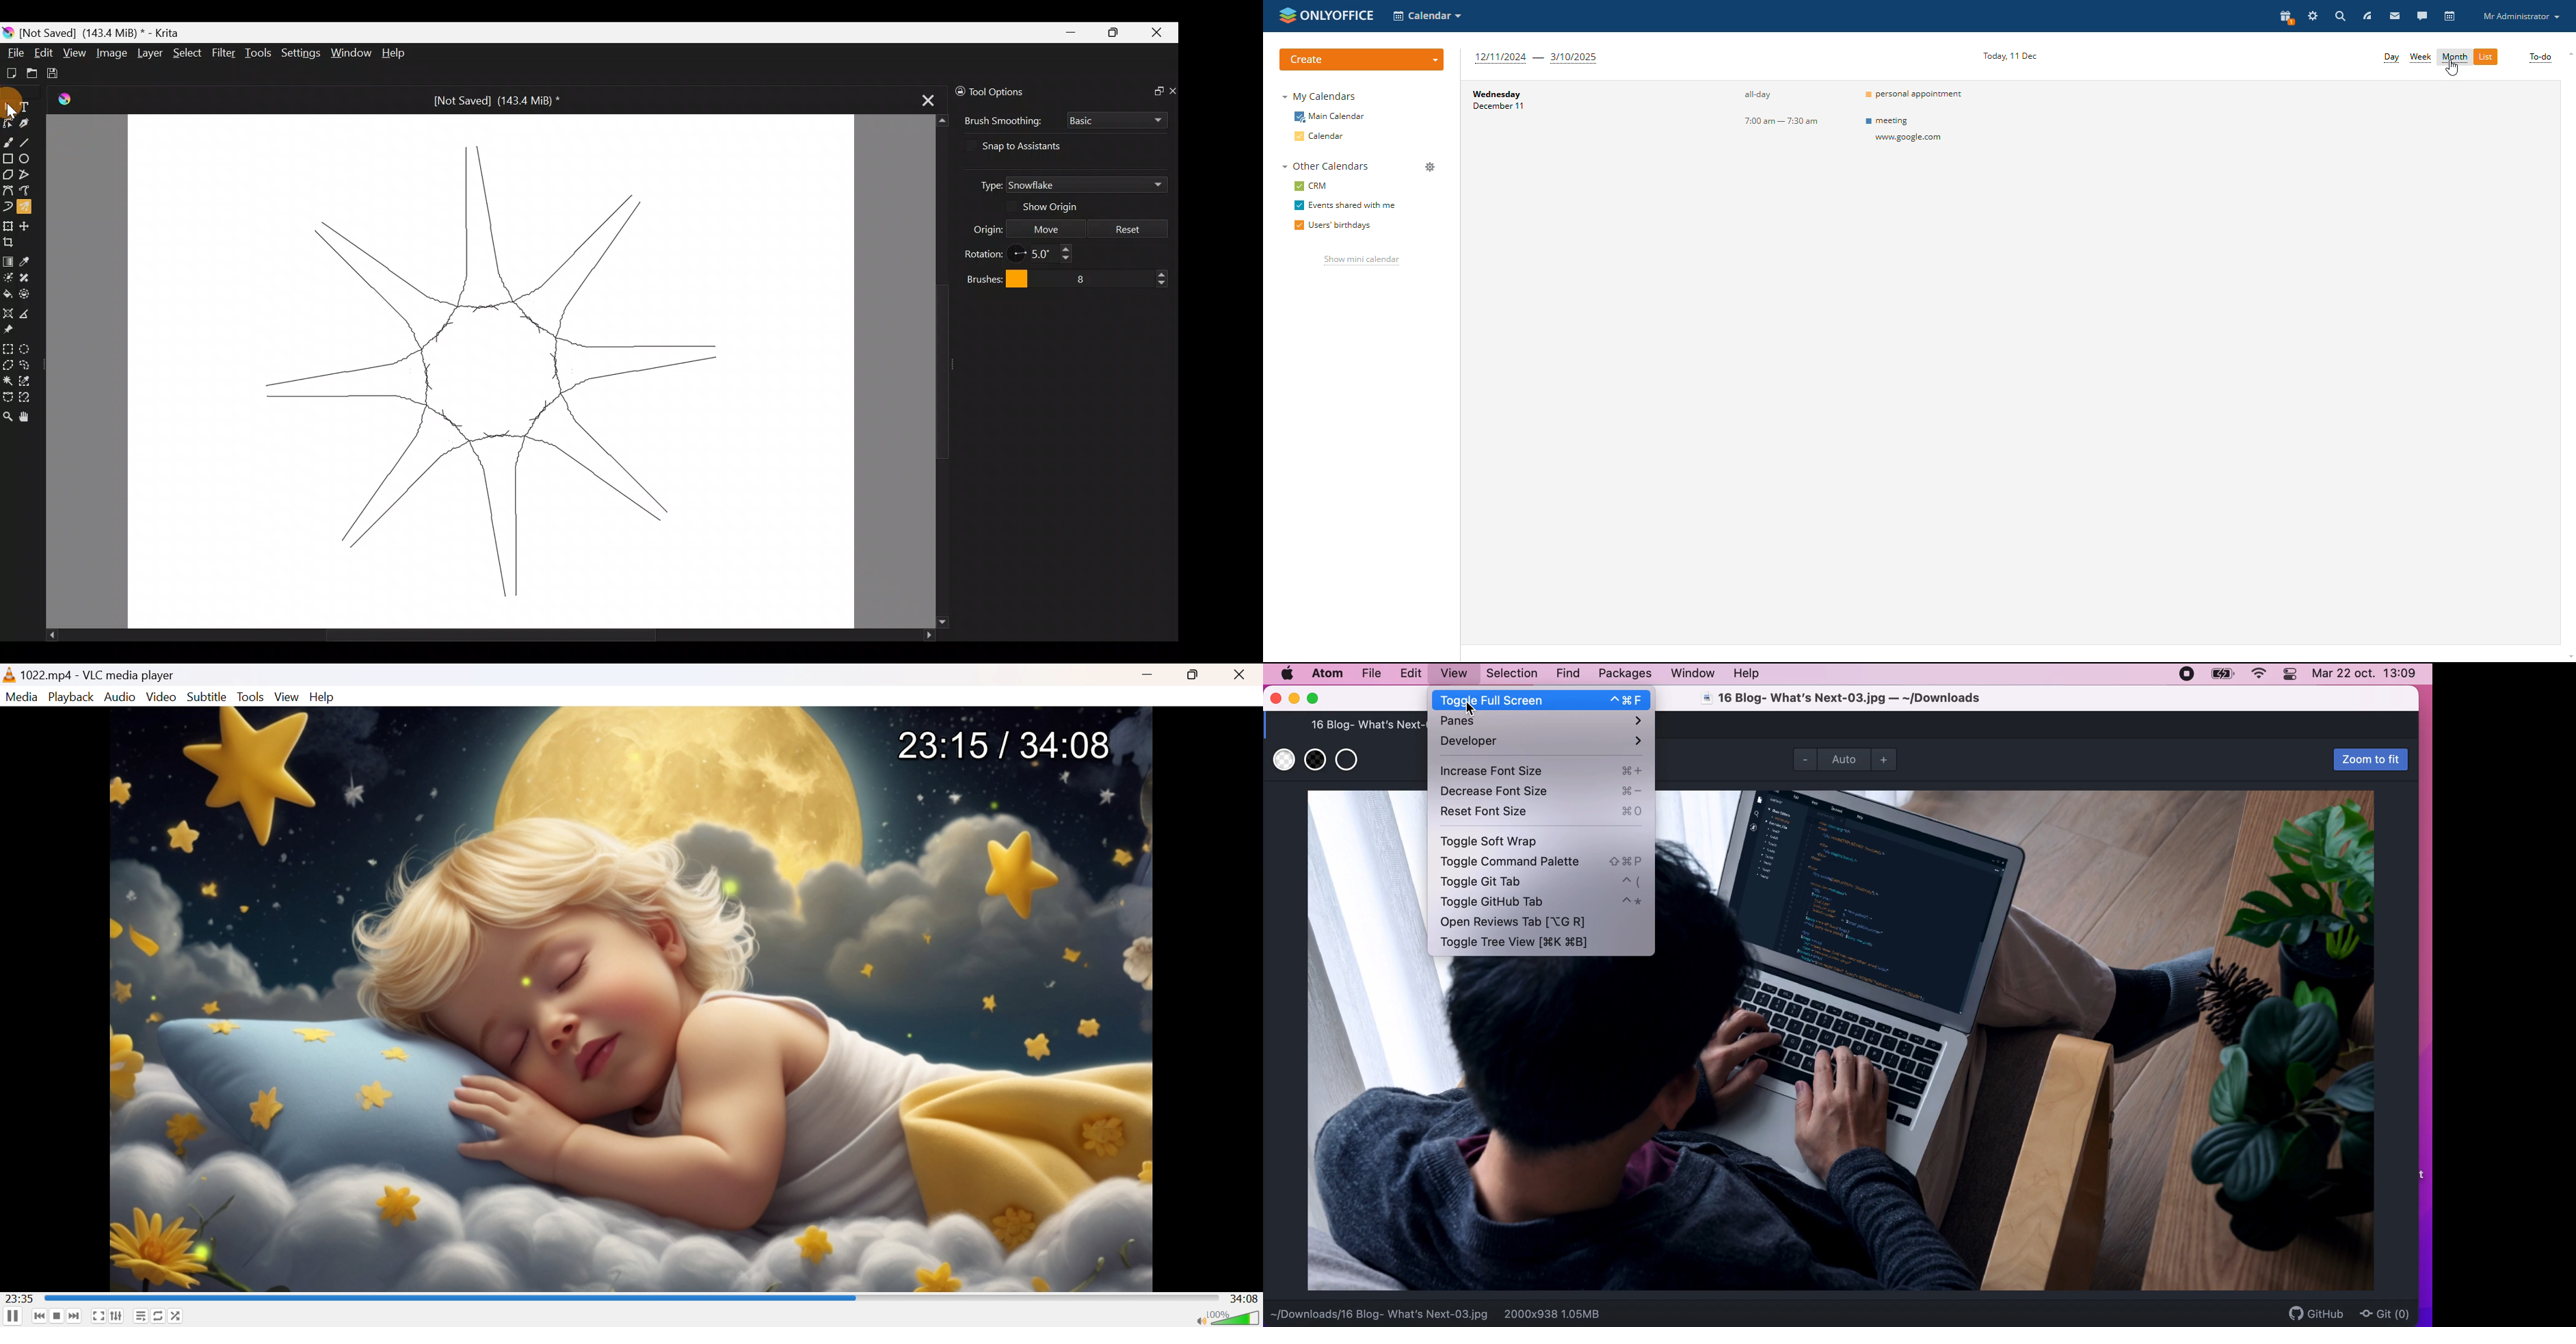 The width and height of the screenshot is (2576, 1344). Describe the element at coordinates (29, 102) in the screenshot. I see `Text tool` at that location.